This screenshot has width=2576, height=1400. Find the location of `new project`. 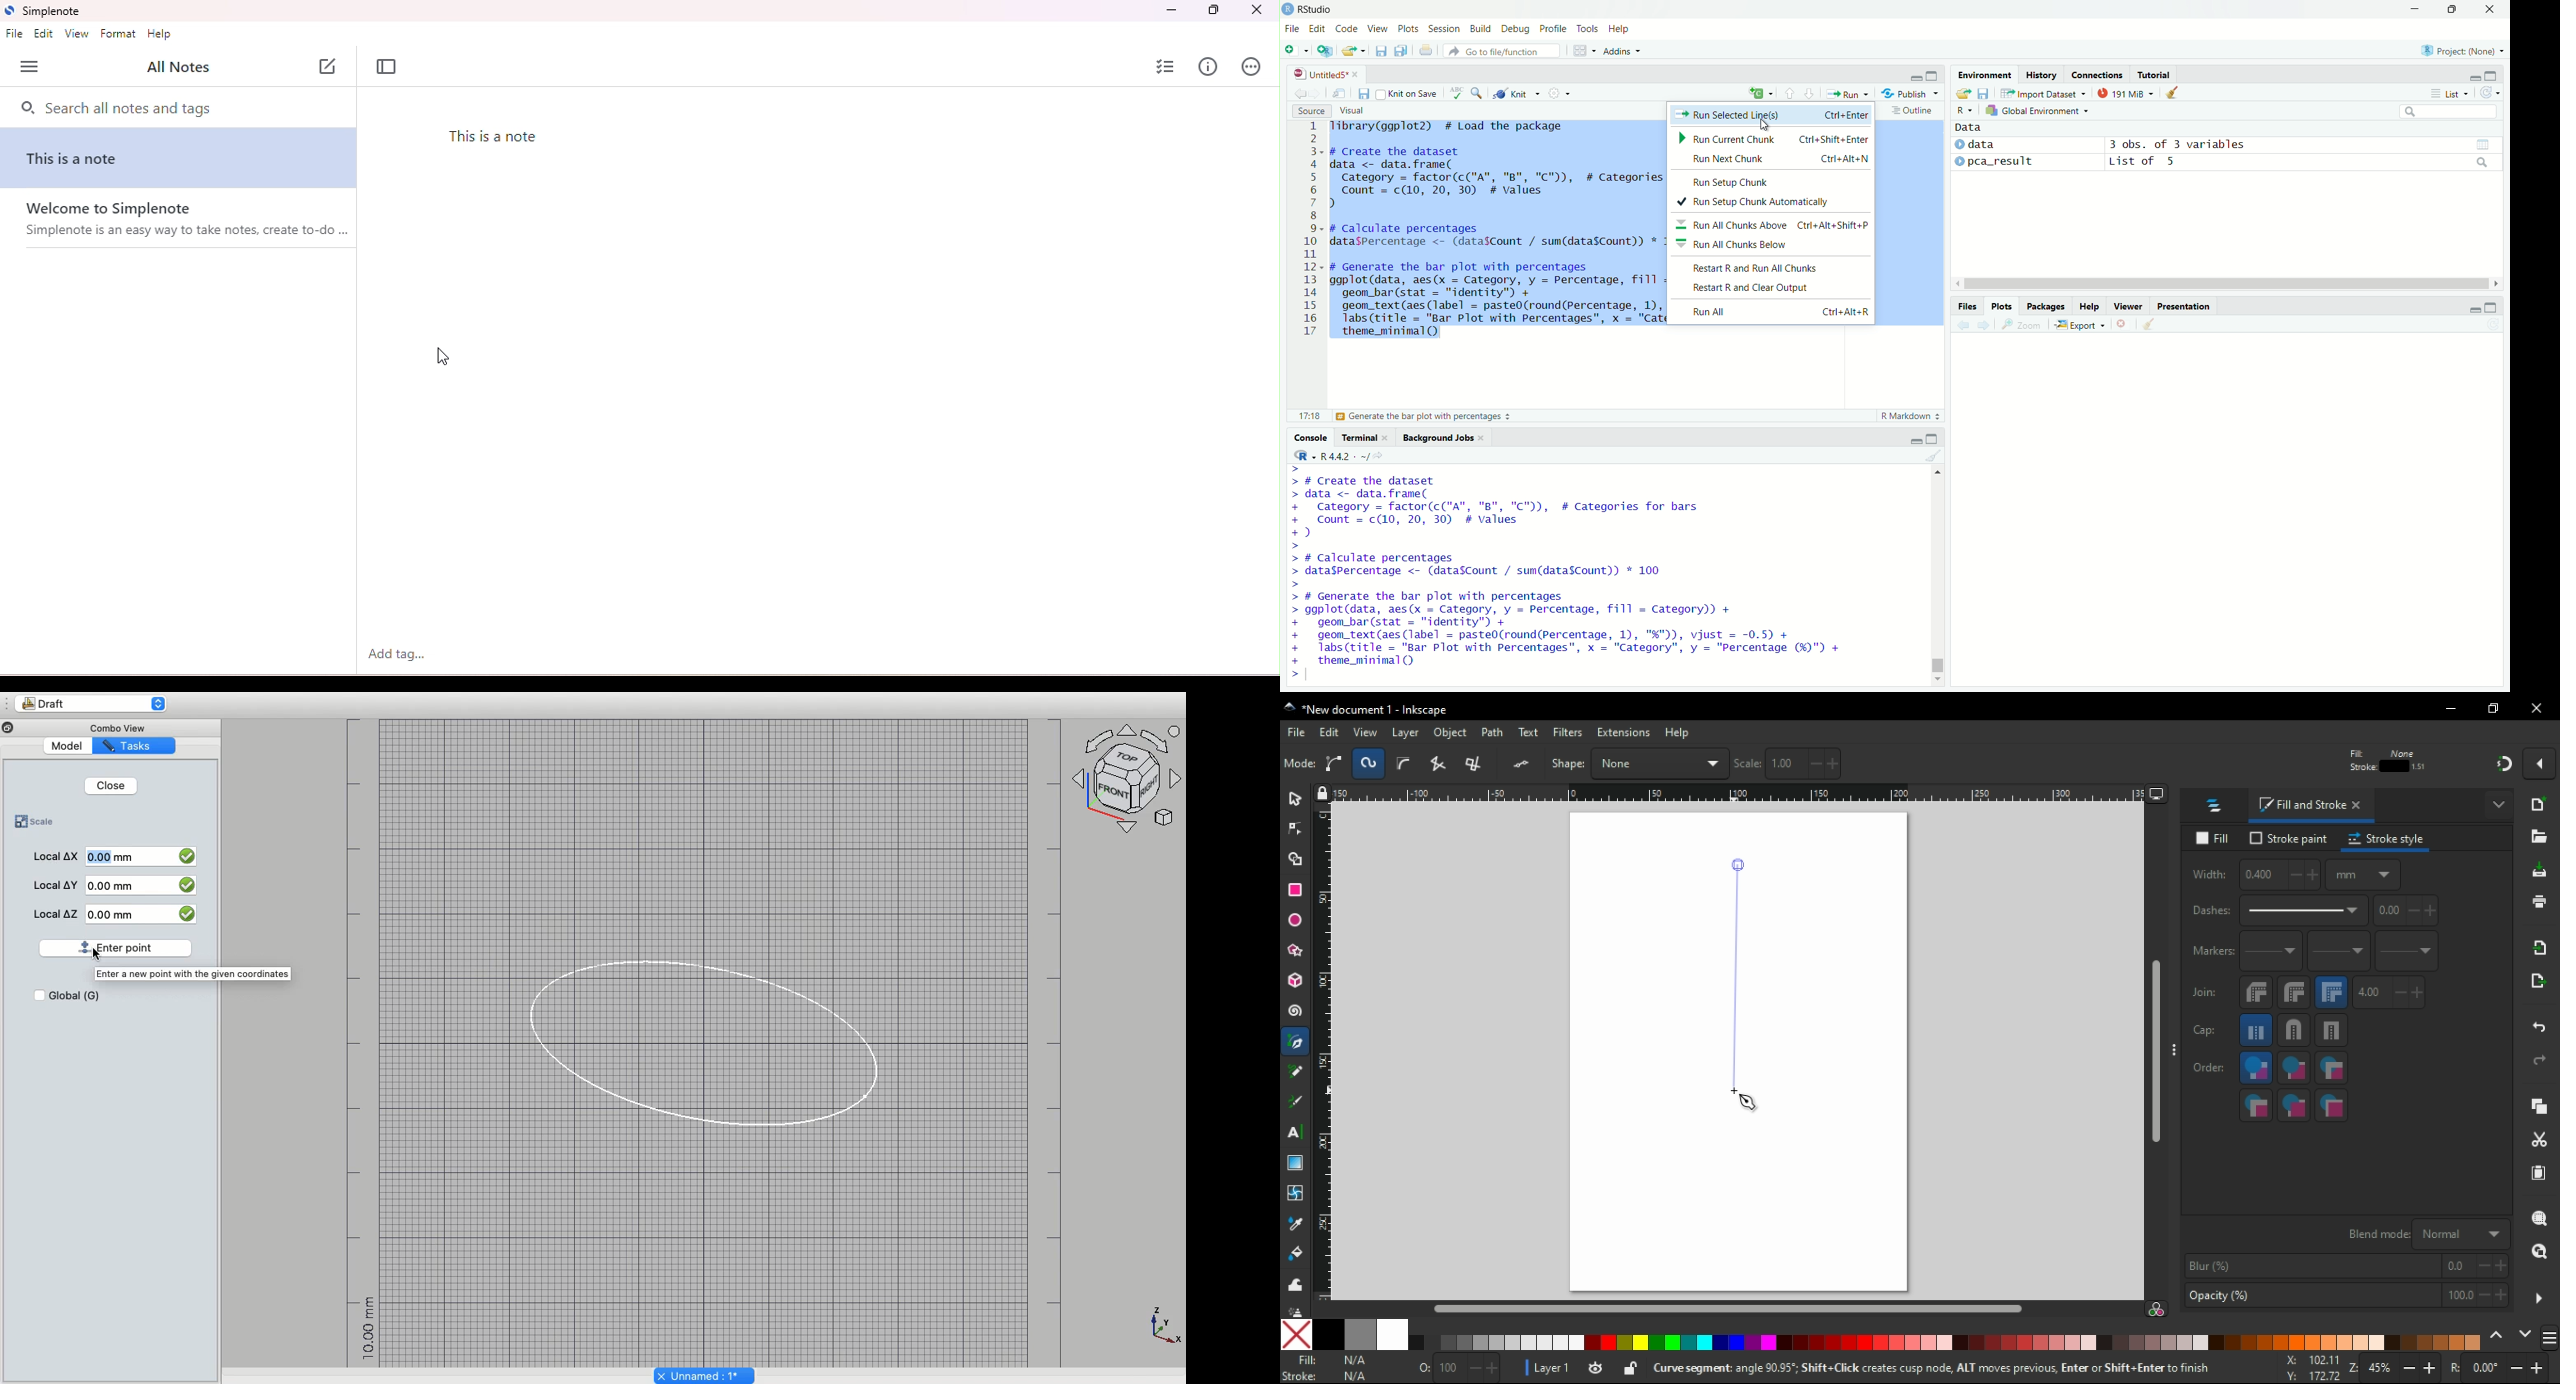

new project is located at coordinates (1324, 51).